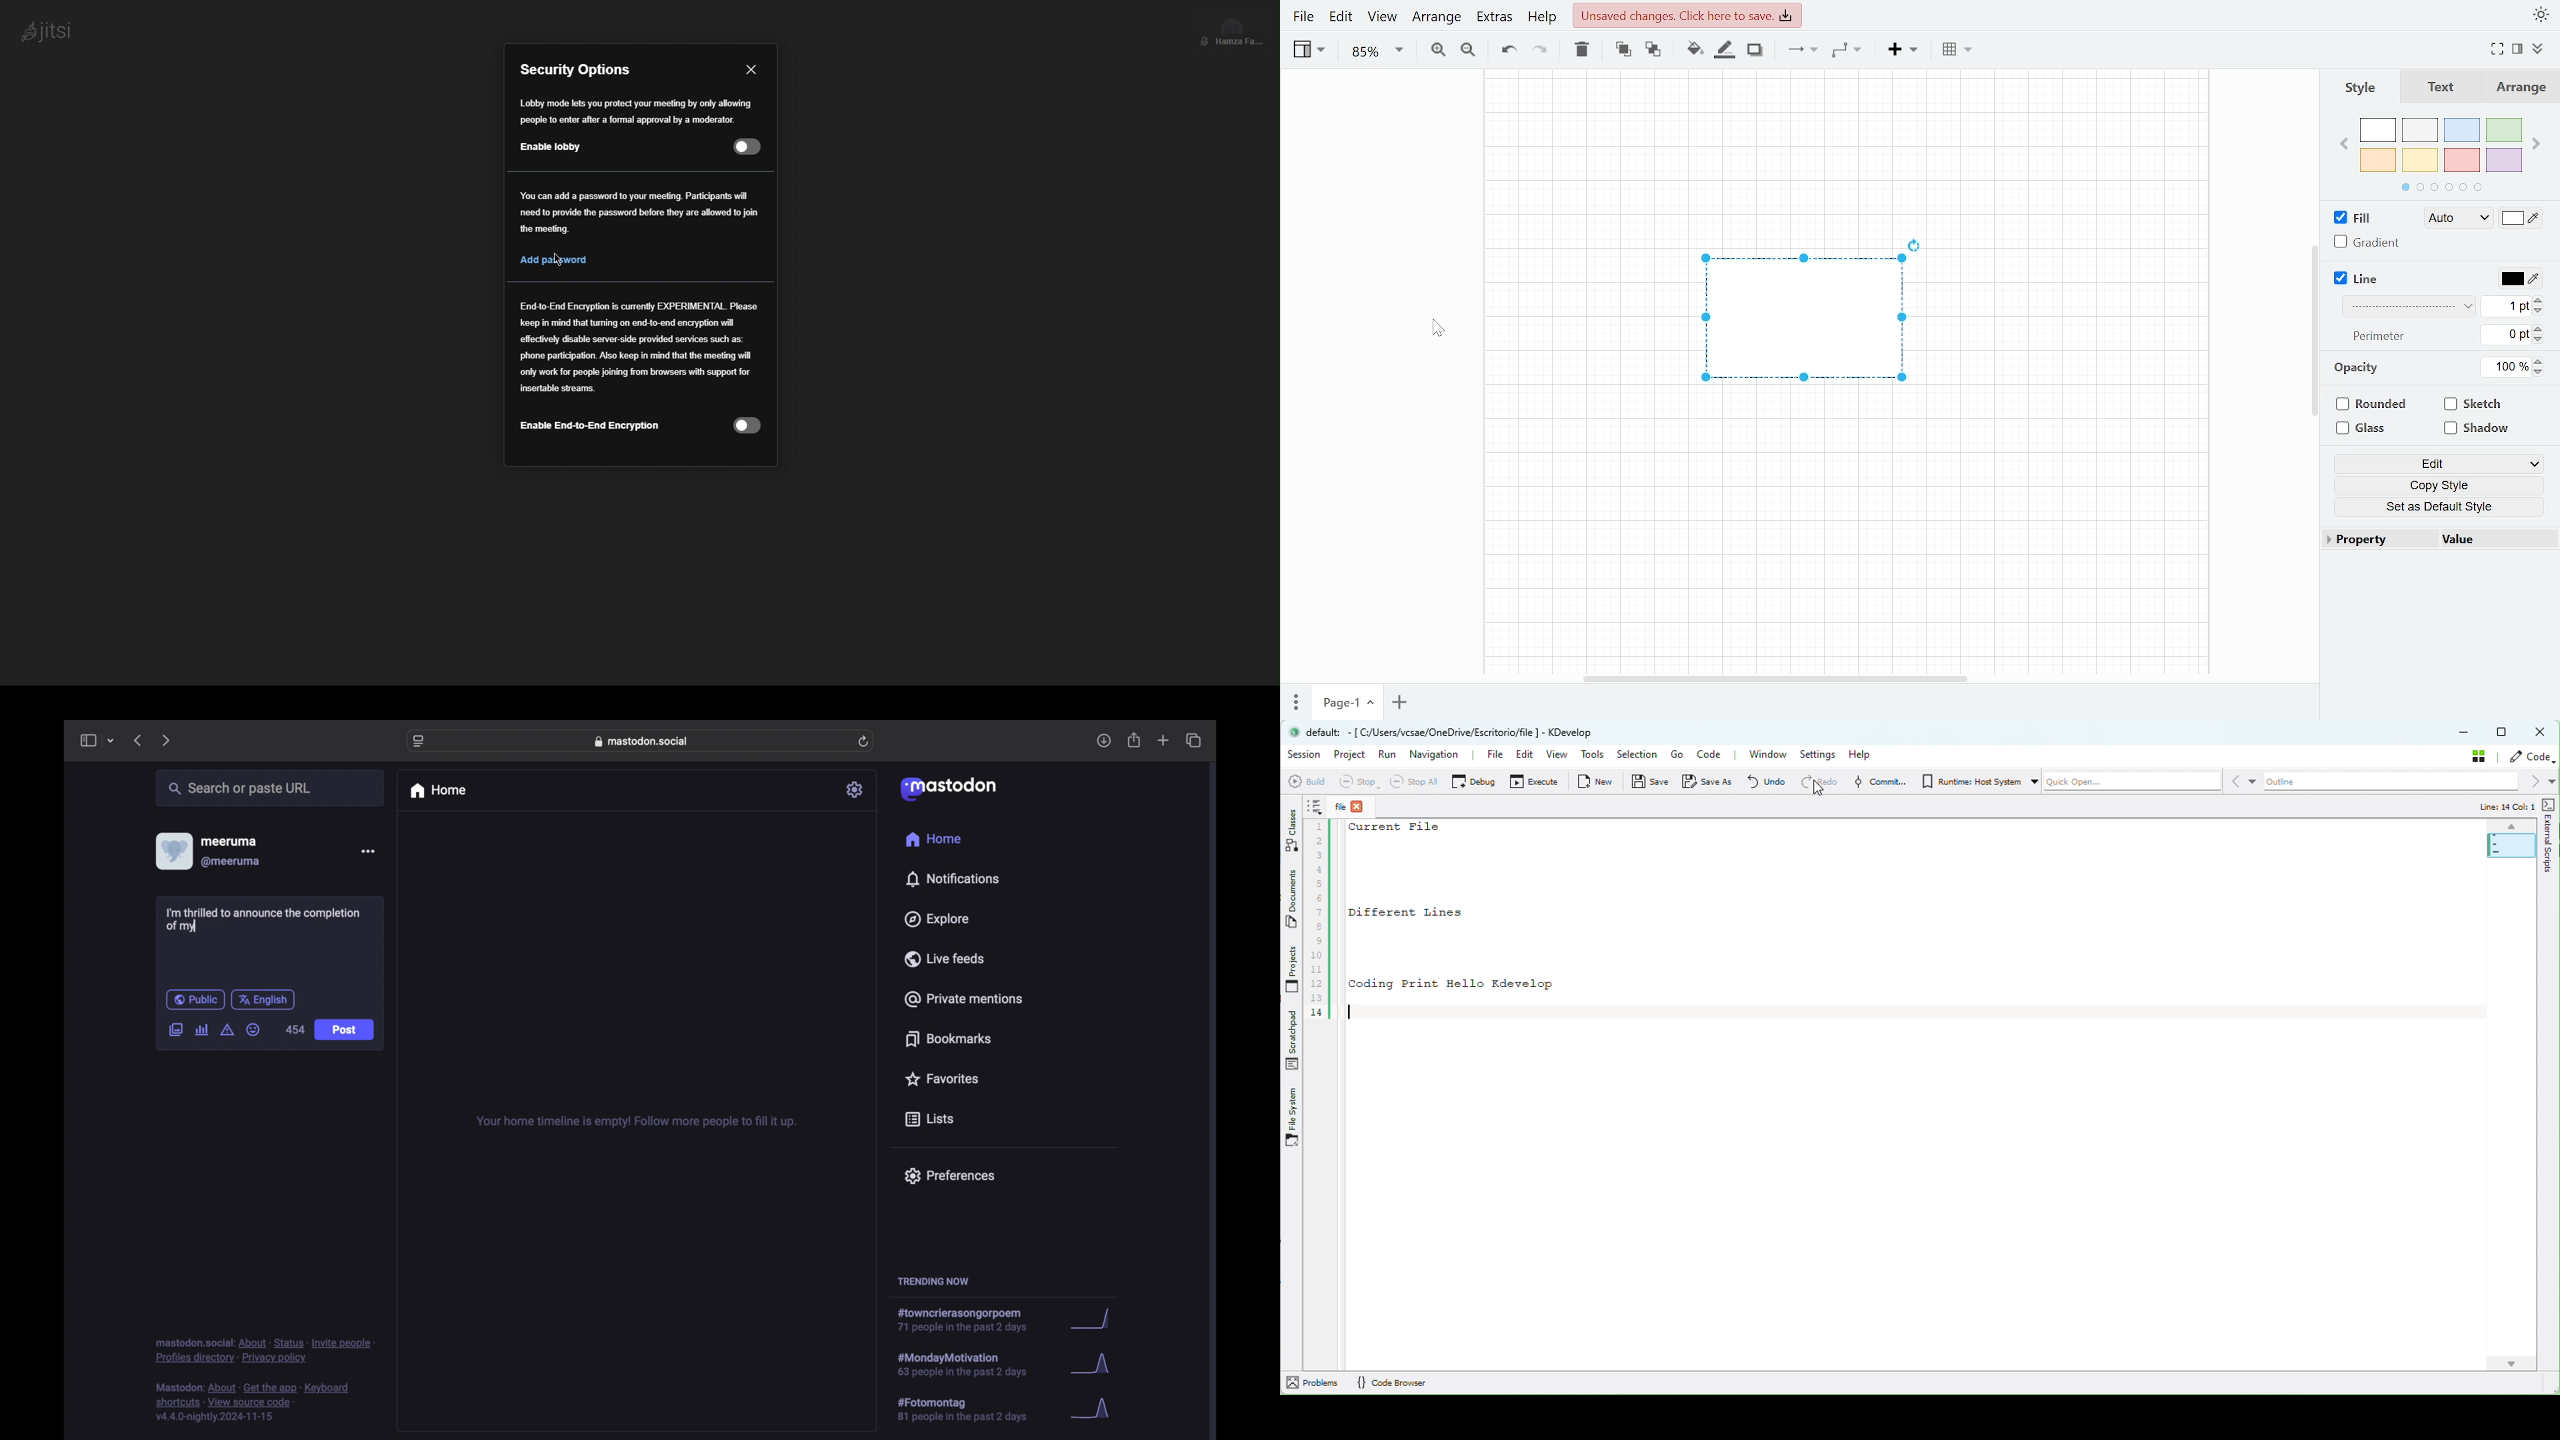  Describe the element at coordinates (2543, 360) in the screenshot. I see `Increase opacity` at that location.